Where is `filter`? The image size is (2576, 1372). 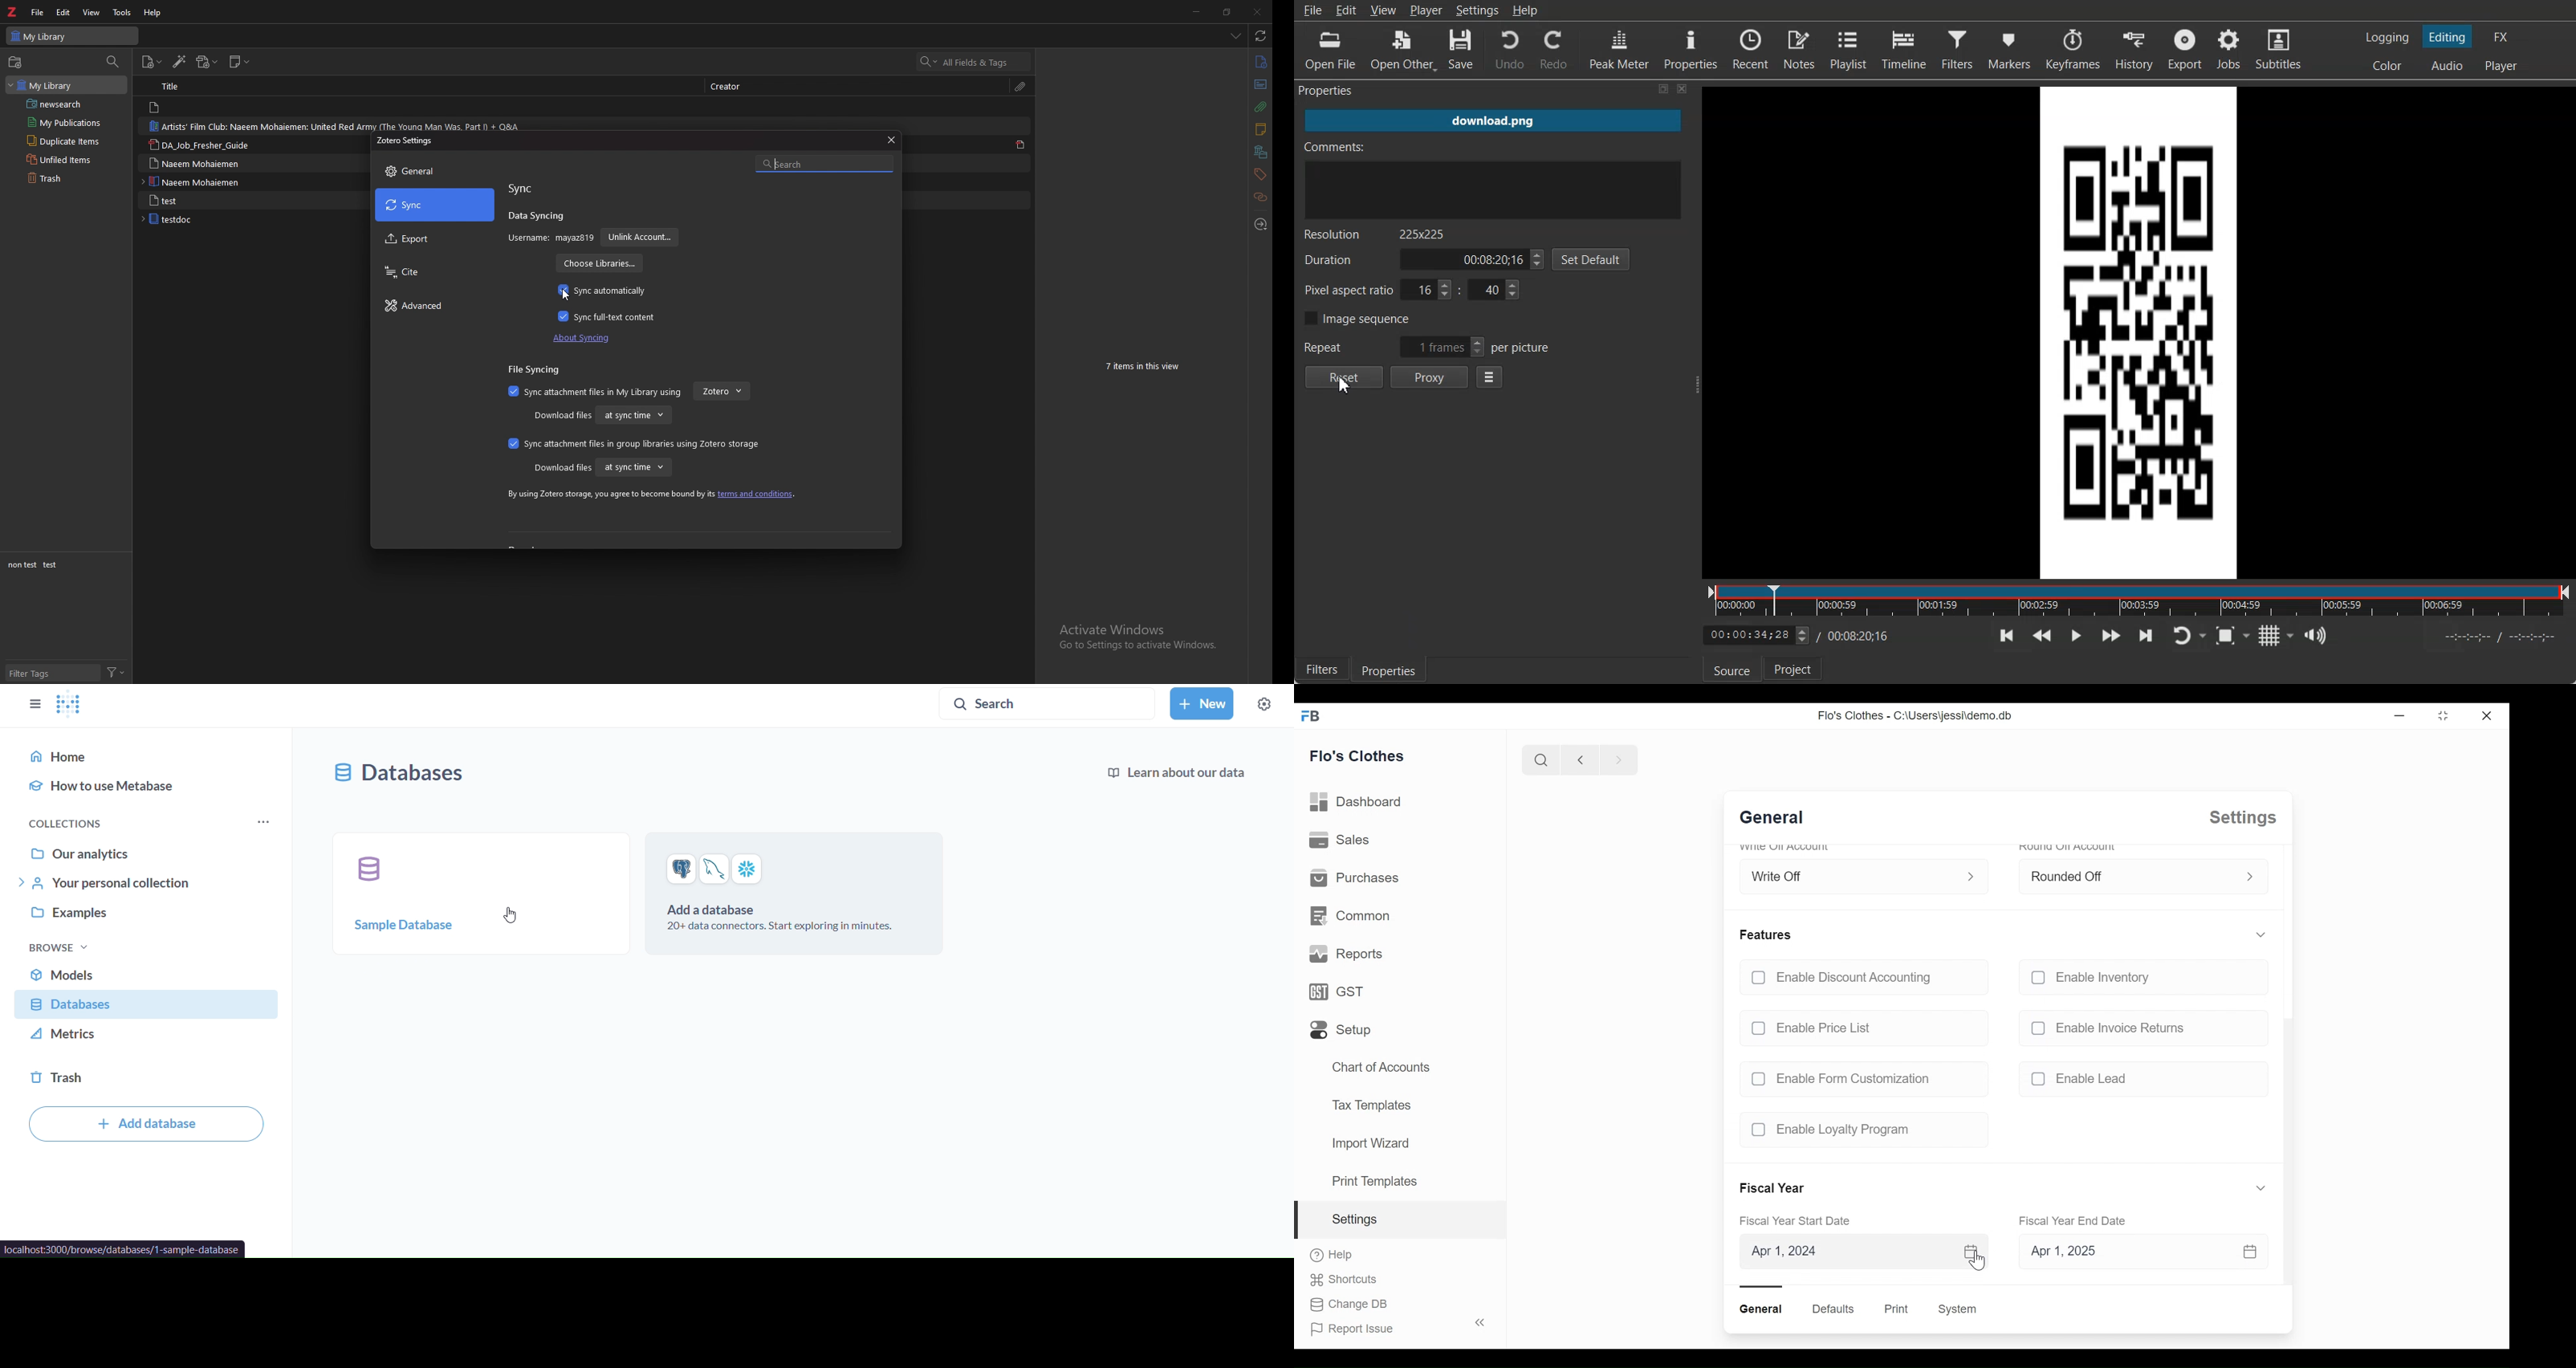 filter is located at coordinates (115, 671).